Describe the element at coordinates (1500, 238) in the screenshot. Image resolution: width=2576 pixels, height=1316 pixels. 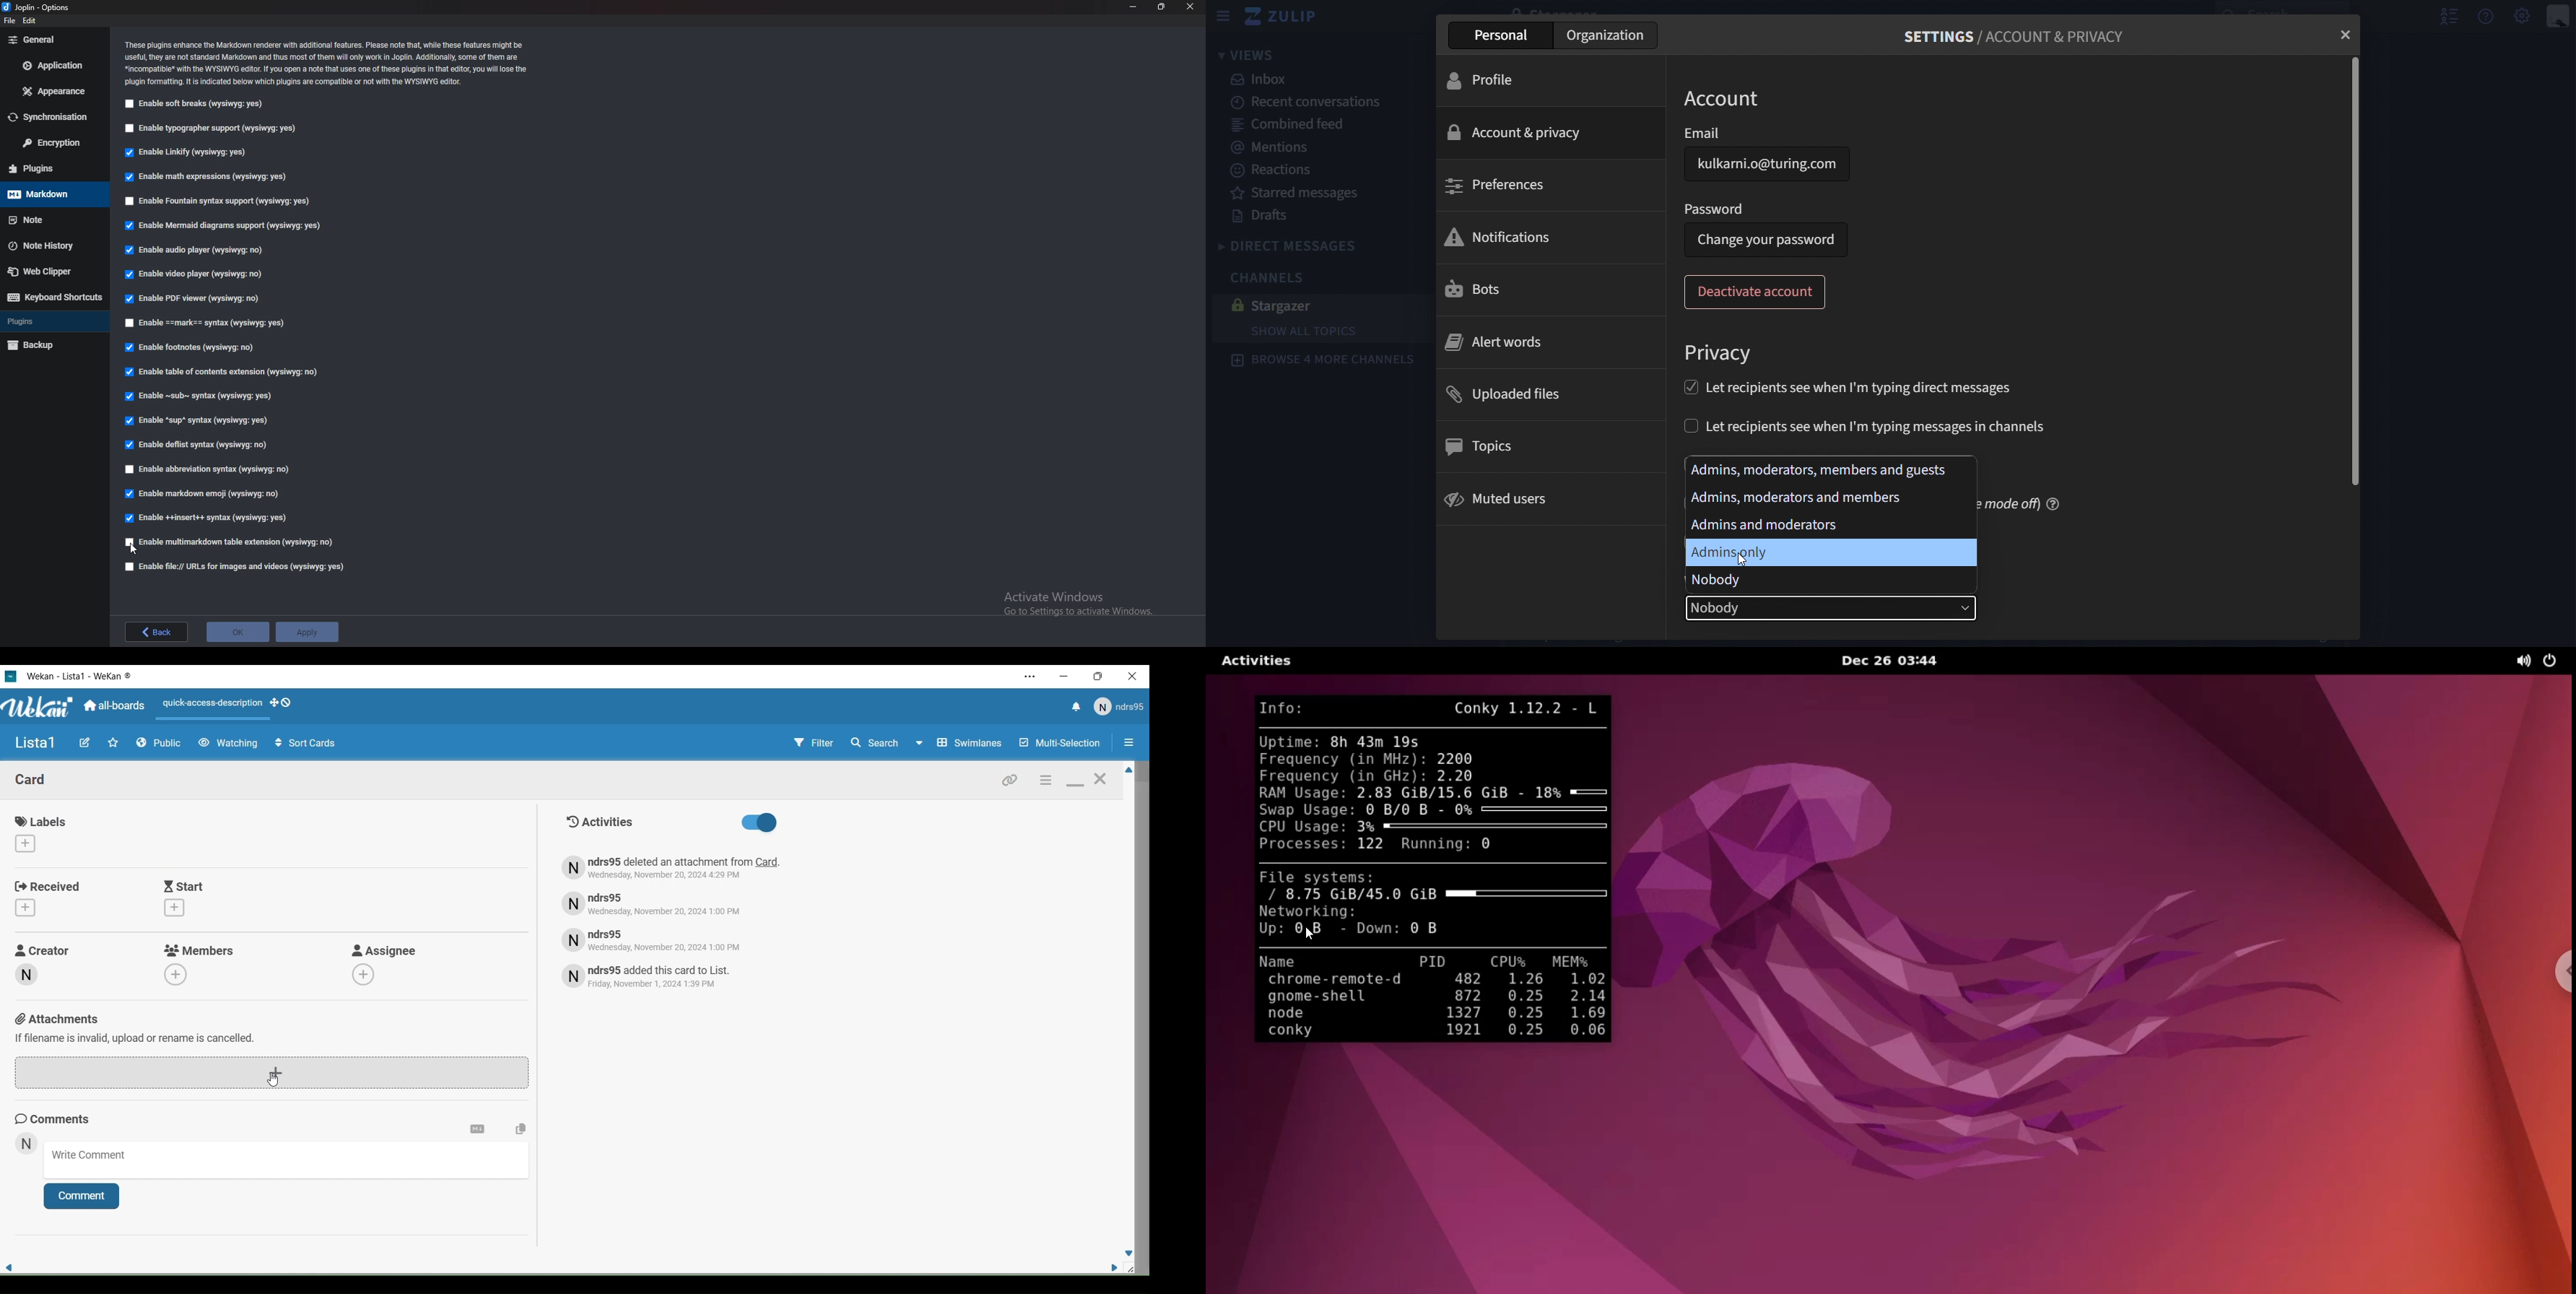
I see `notifications` at that location.